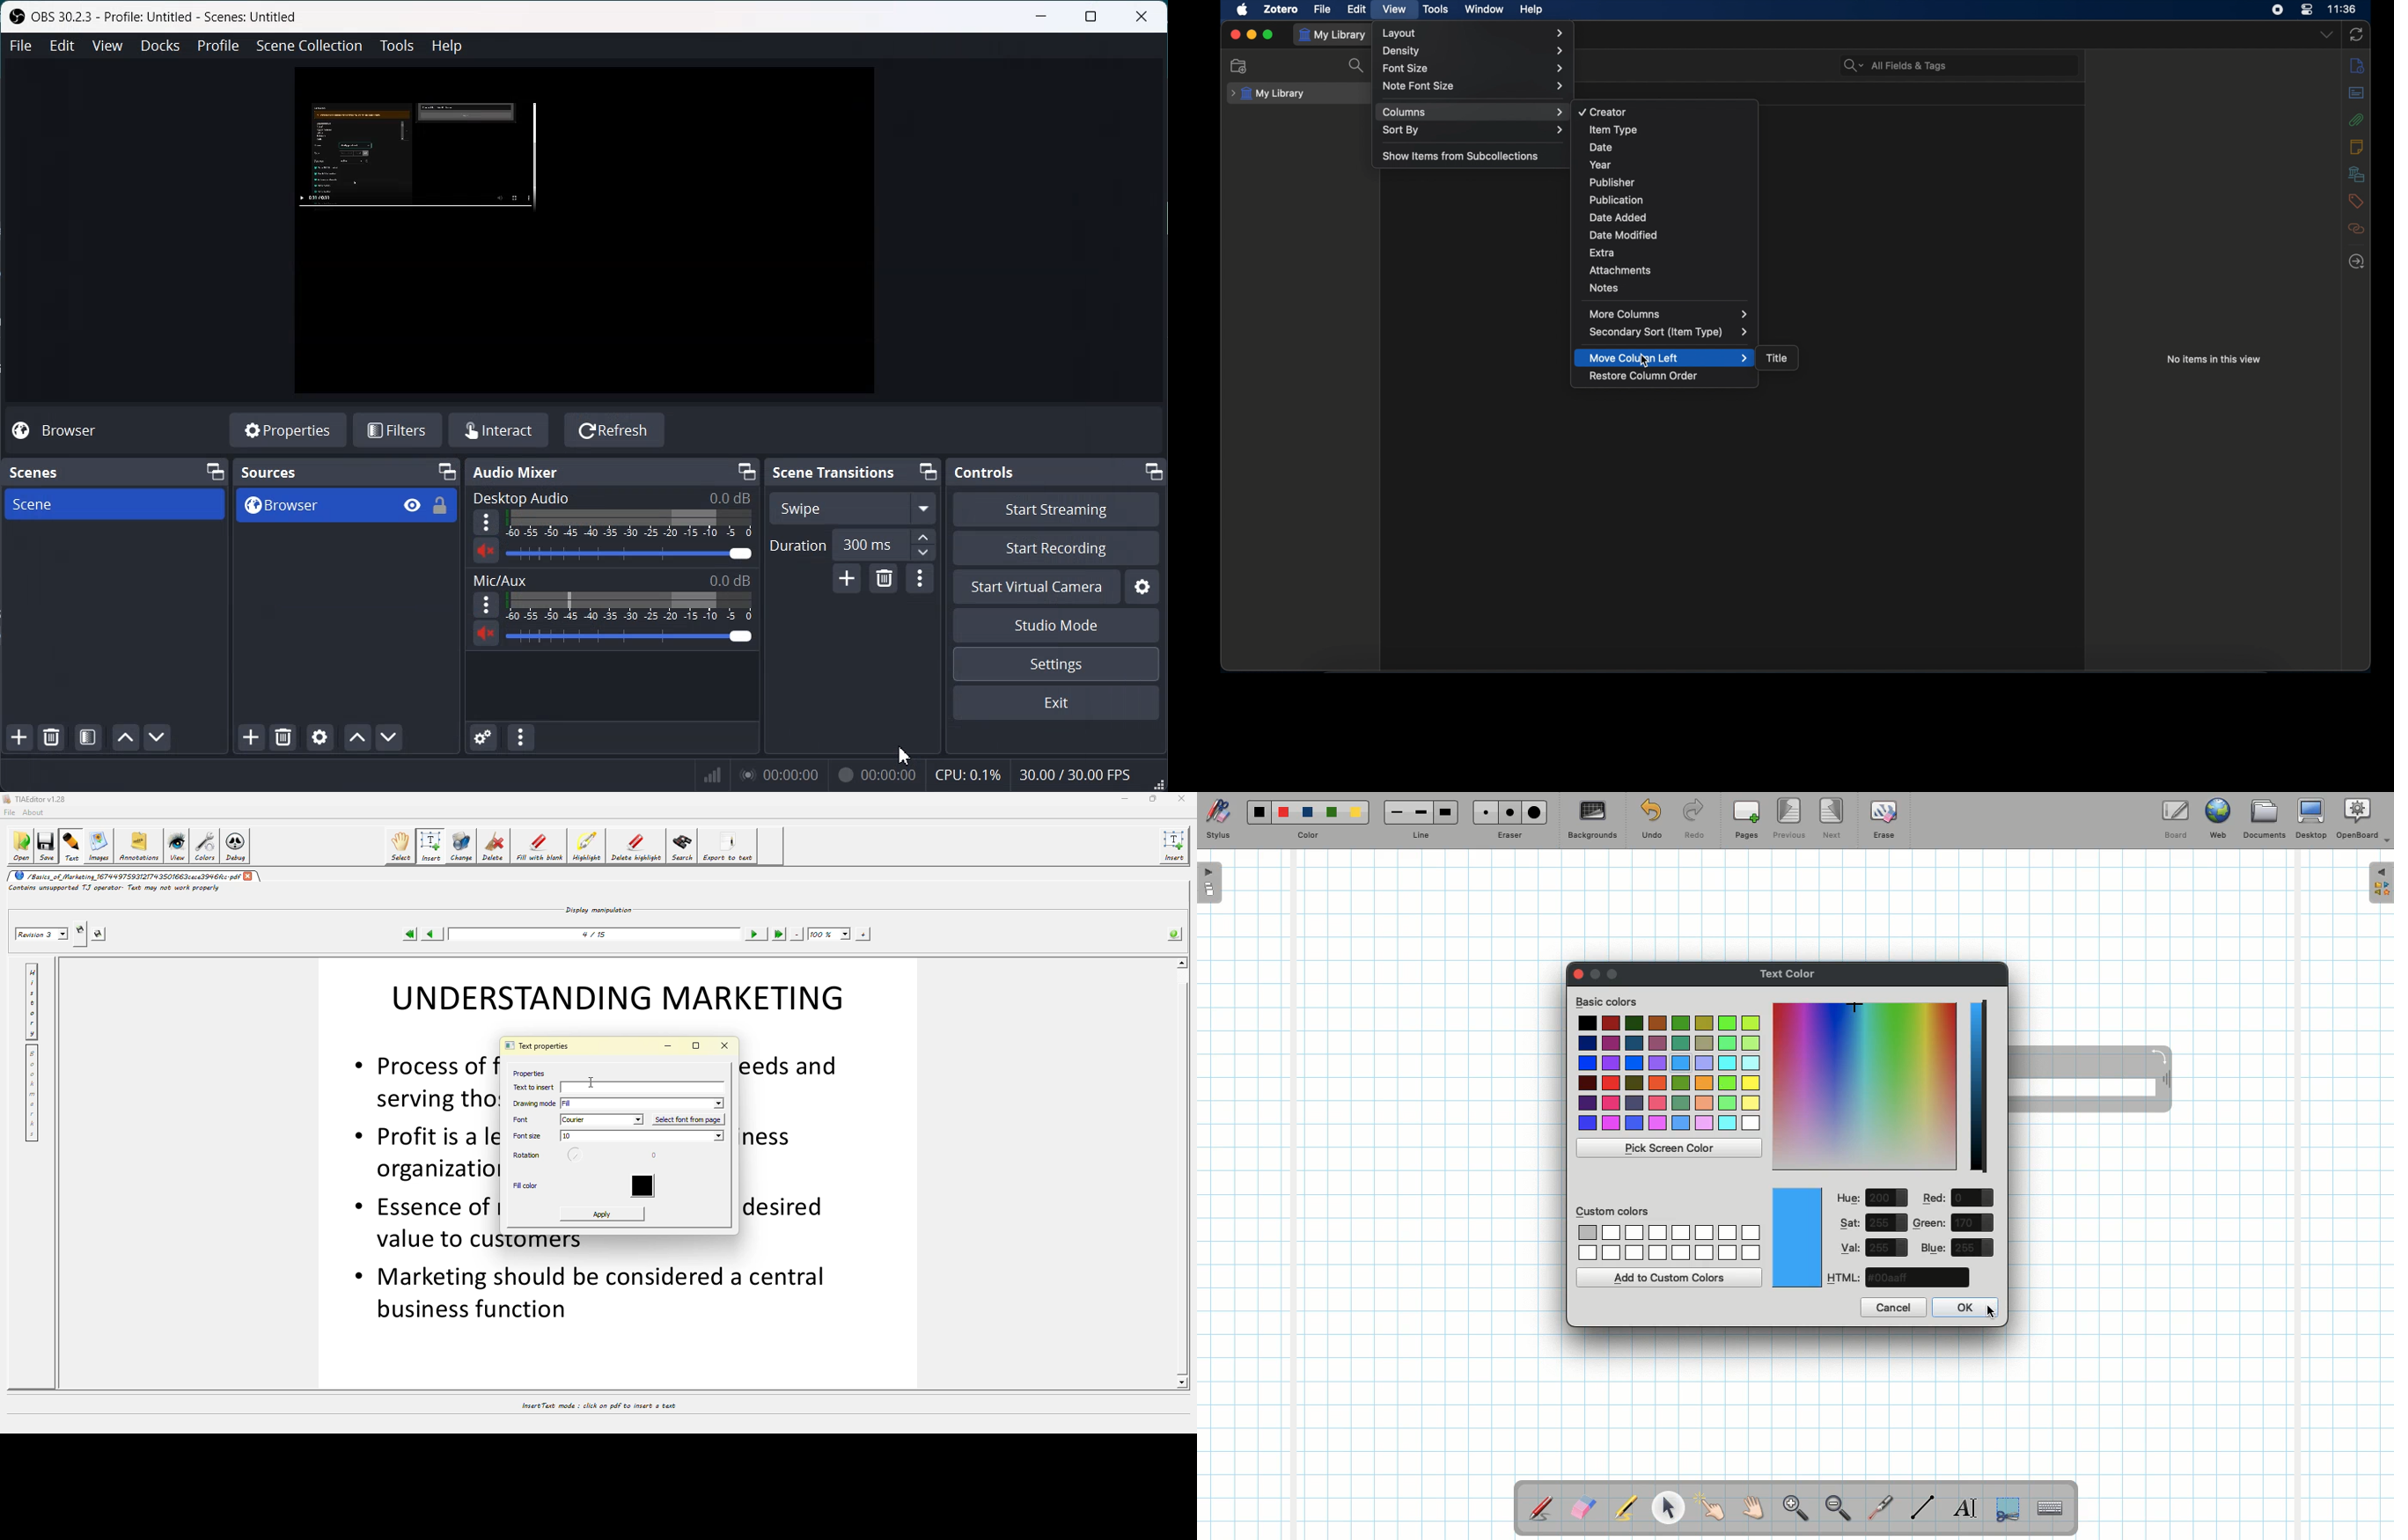  I want to click on Green, so click(1332, 814).